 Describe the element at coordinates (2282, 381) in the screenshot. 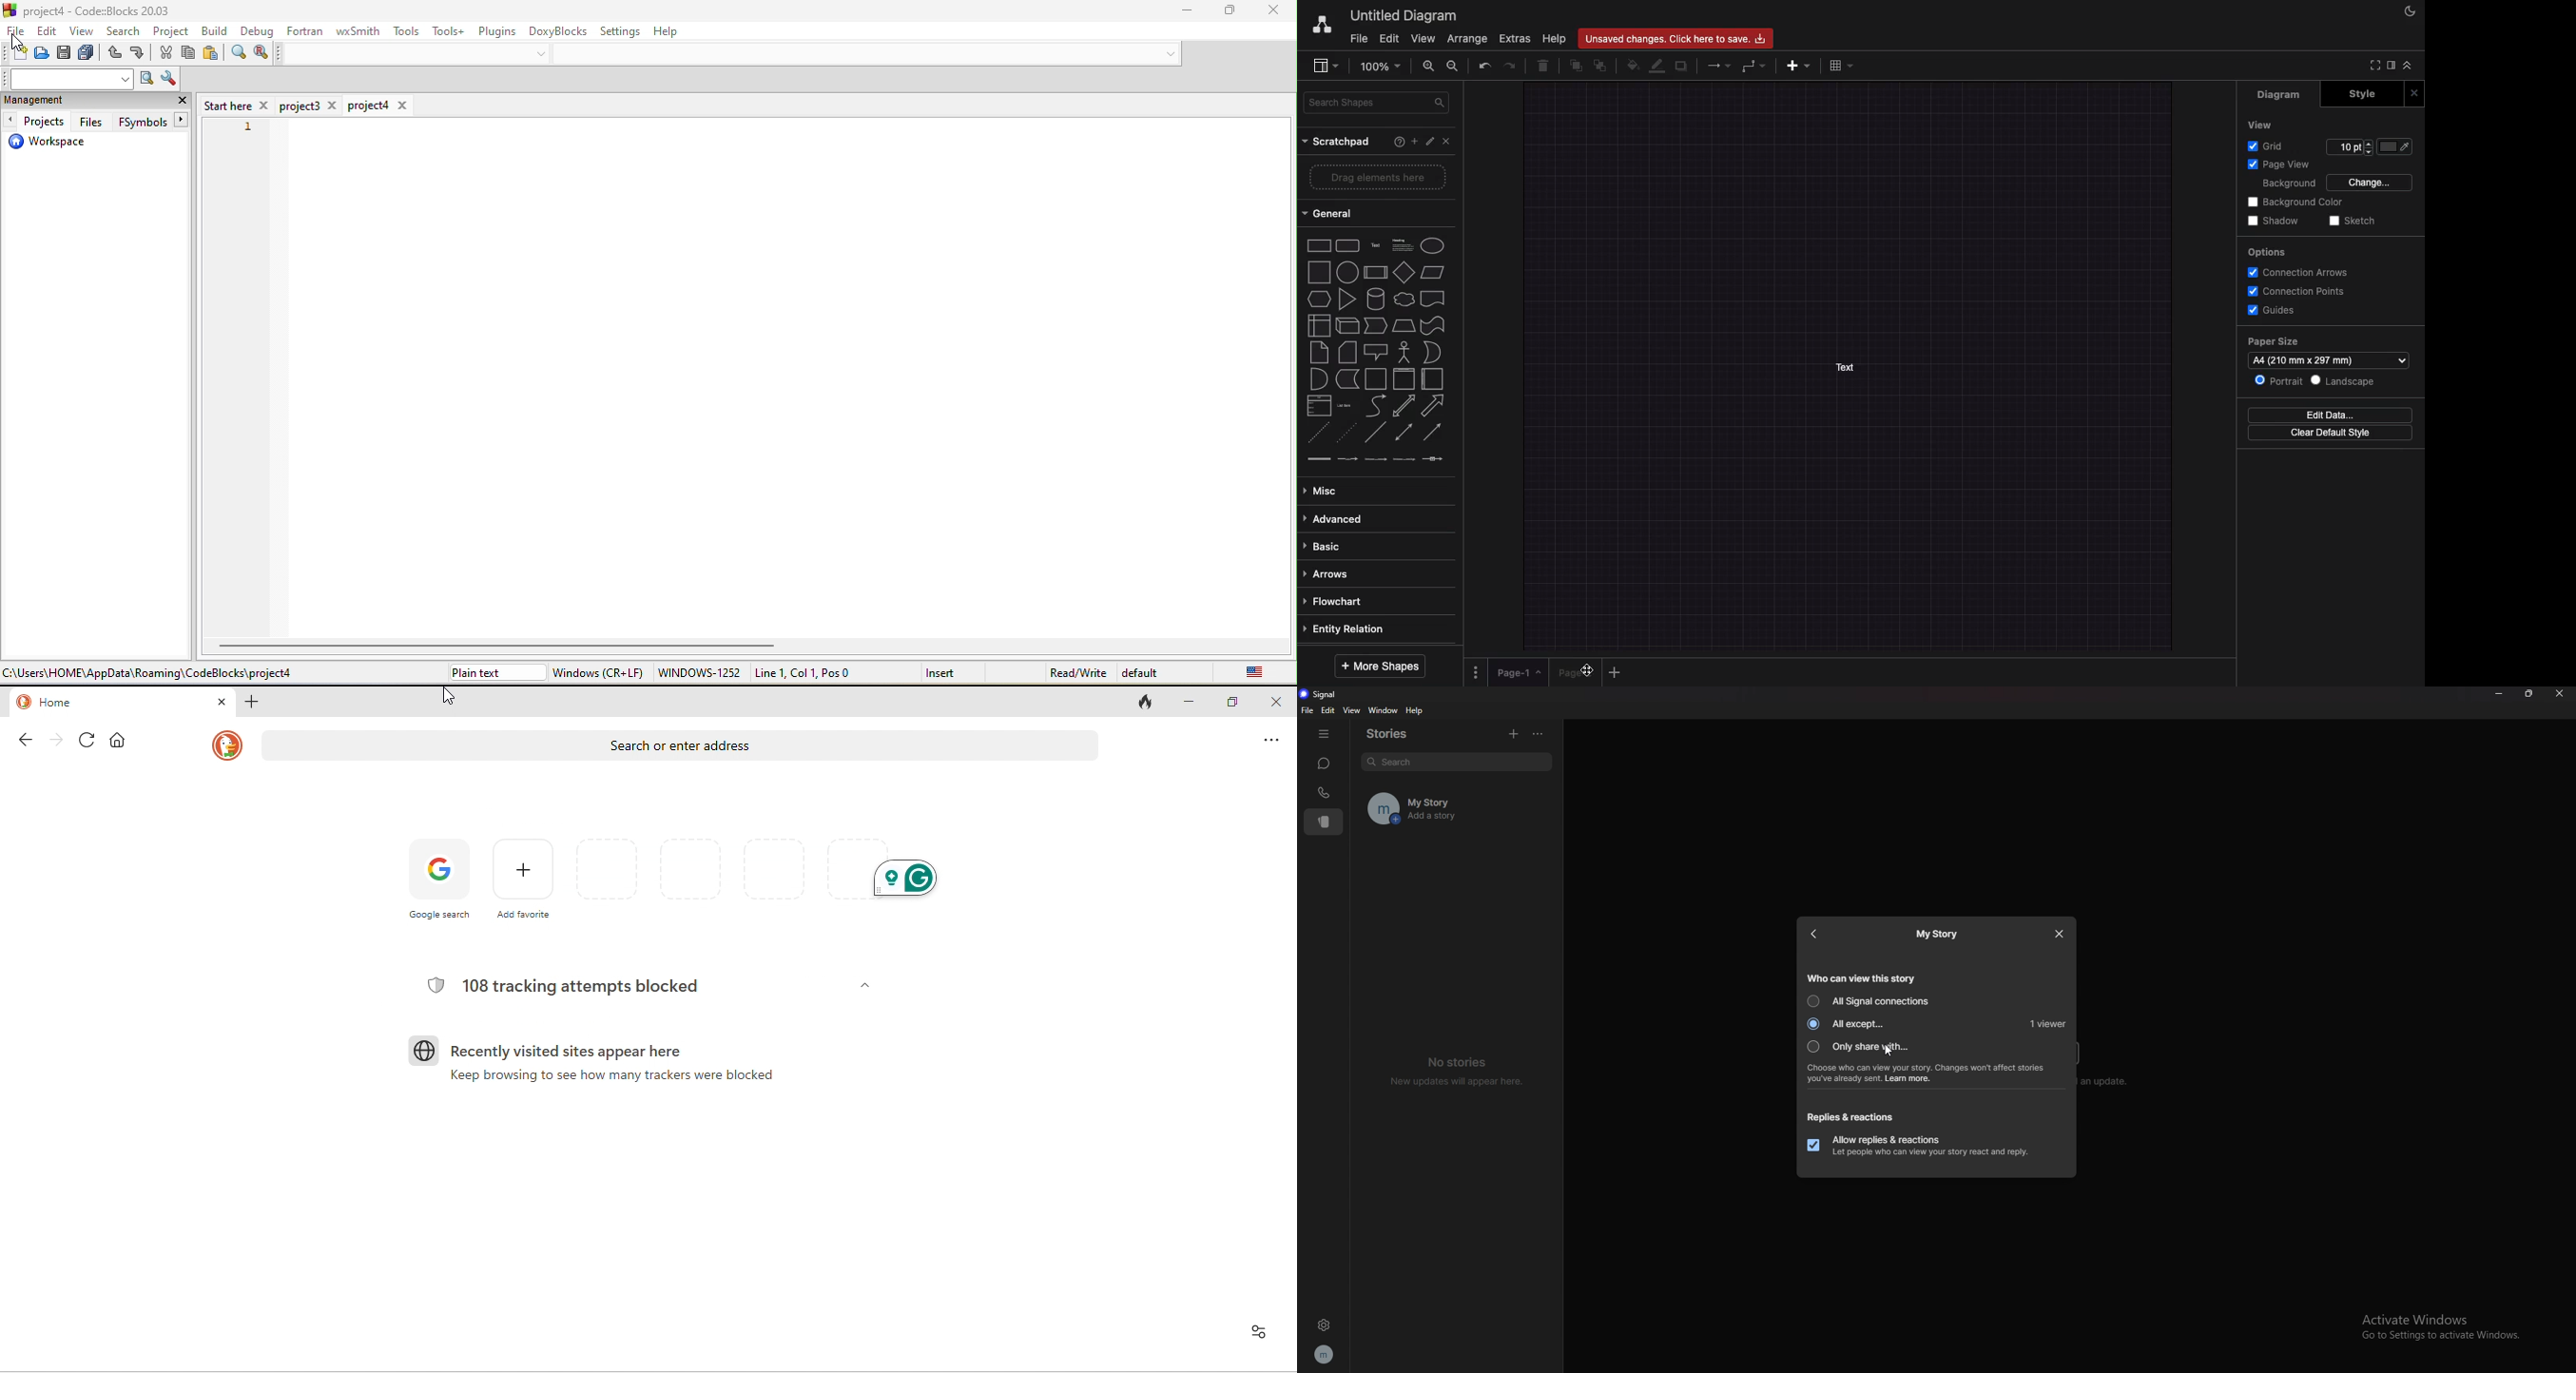

I see `Portrait ` at that location.